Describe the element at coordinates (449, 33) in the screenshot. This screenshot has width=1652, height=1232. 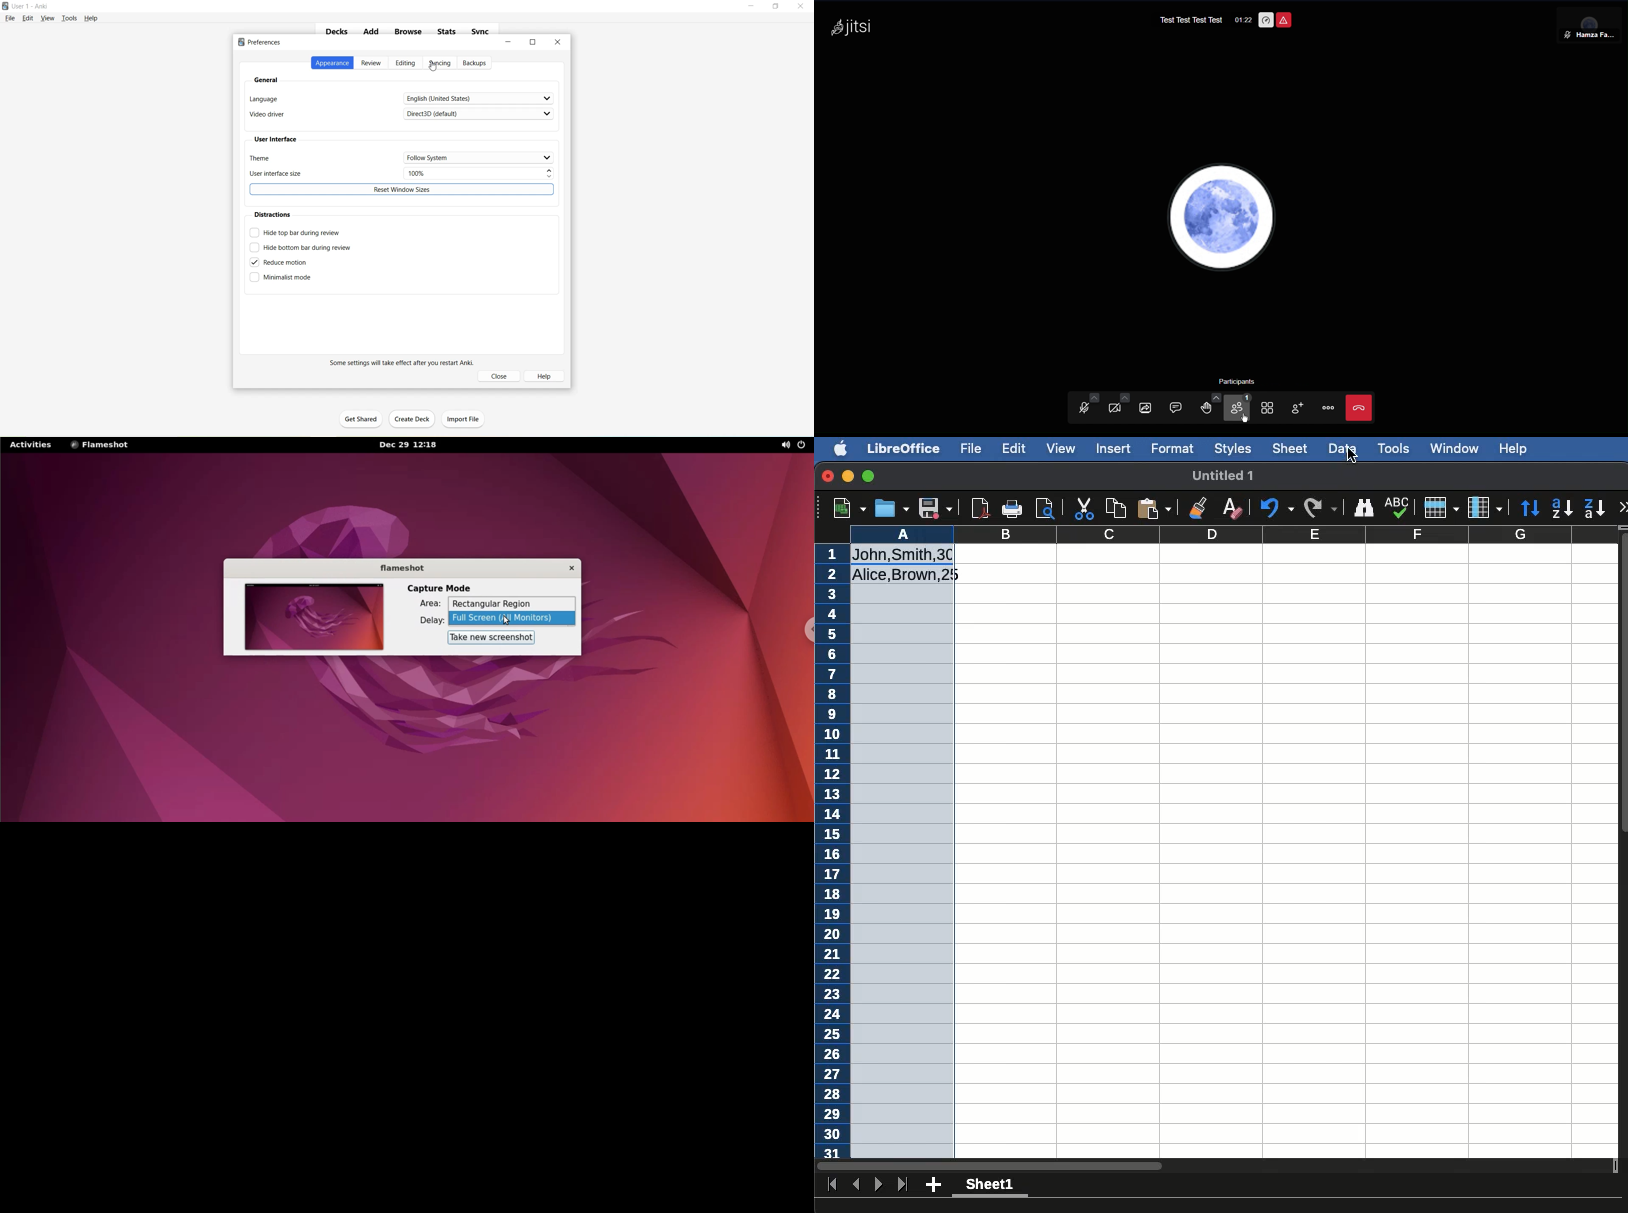
I see `Stats` at that location.